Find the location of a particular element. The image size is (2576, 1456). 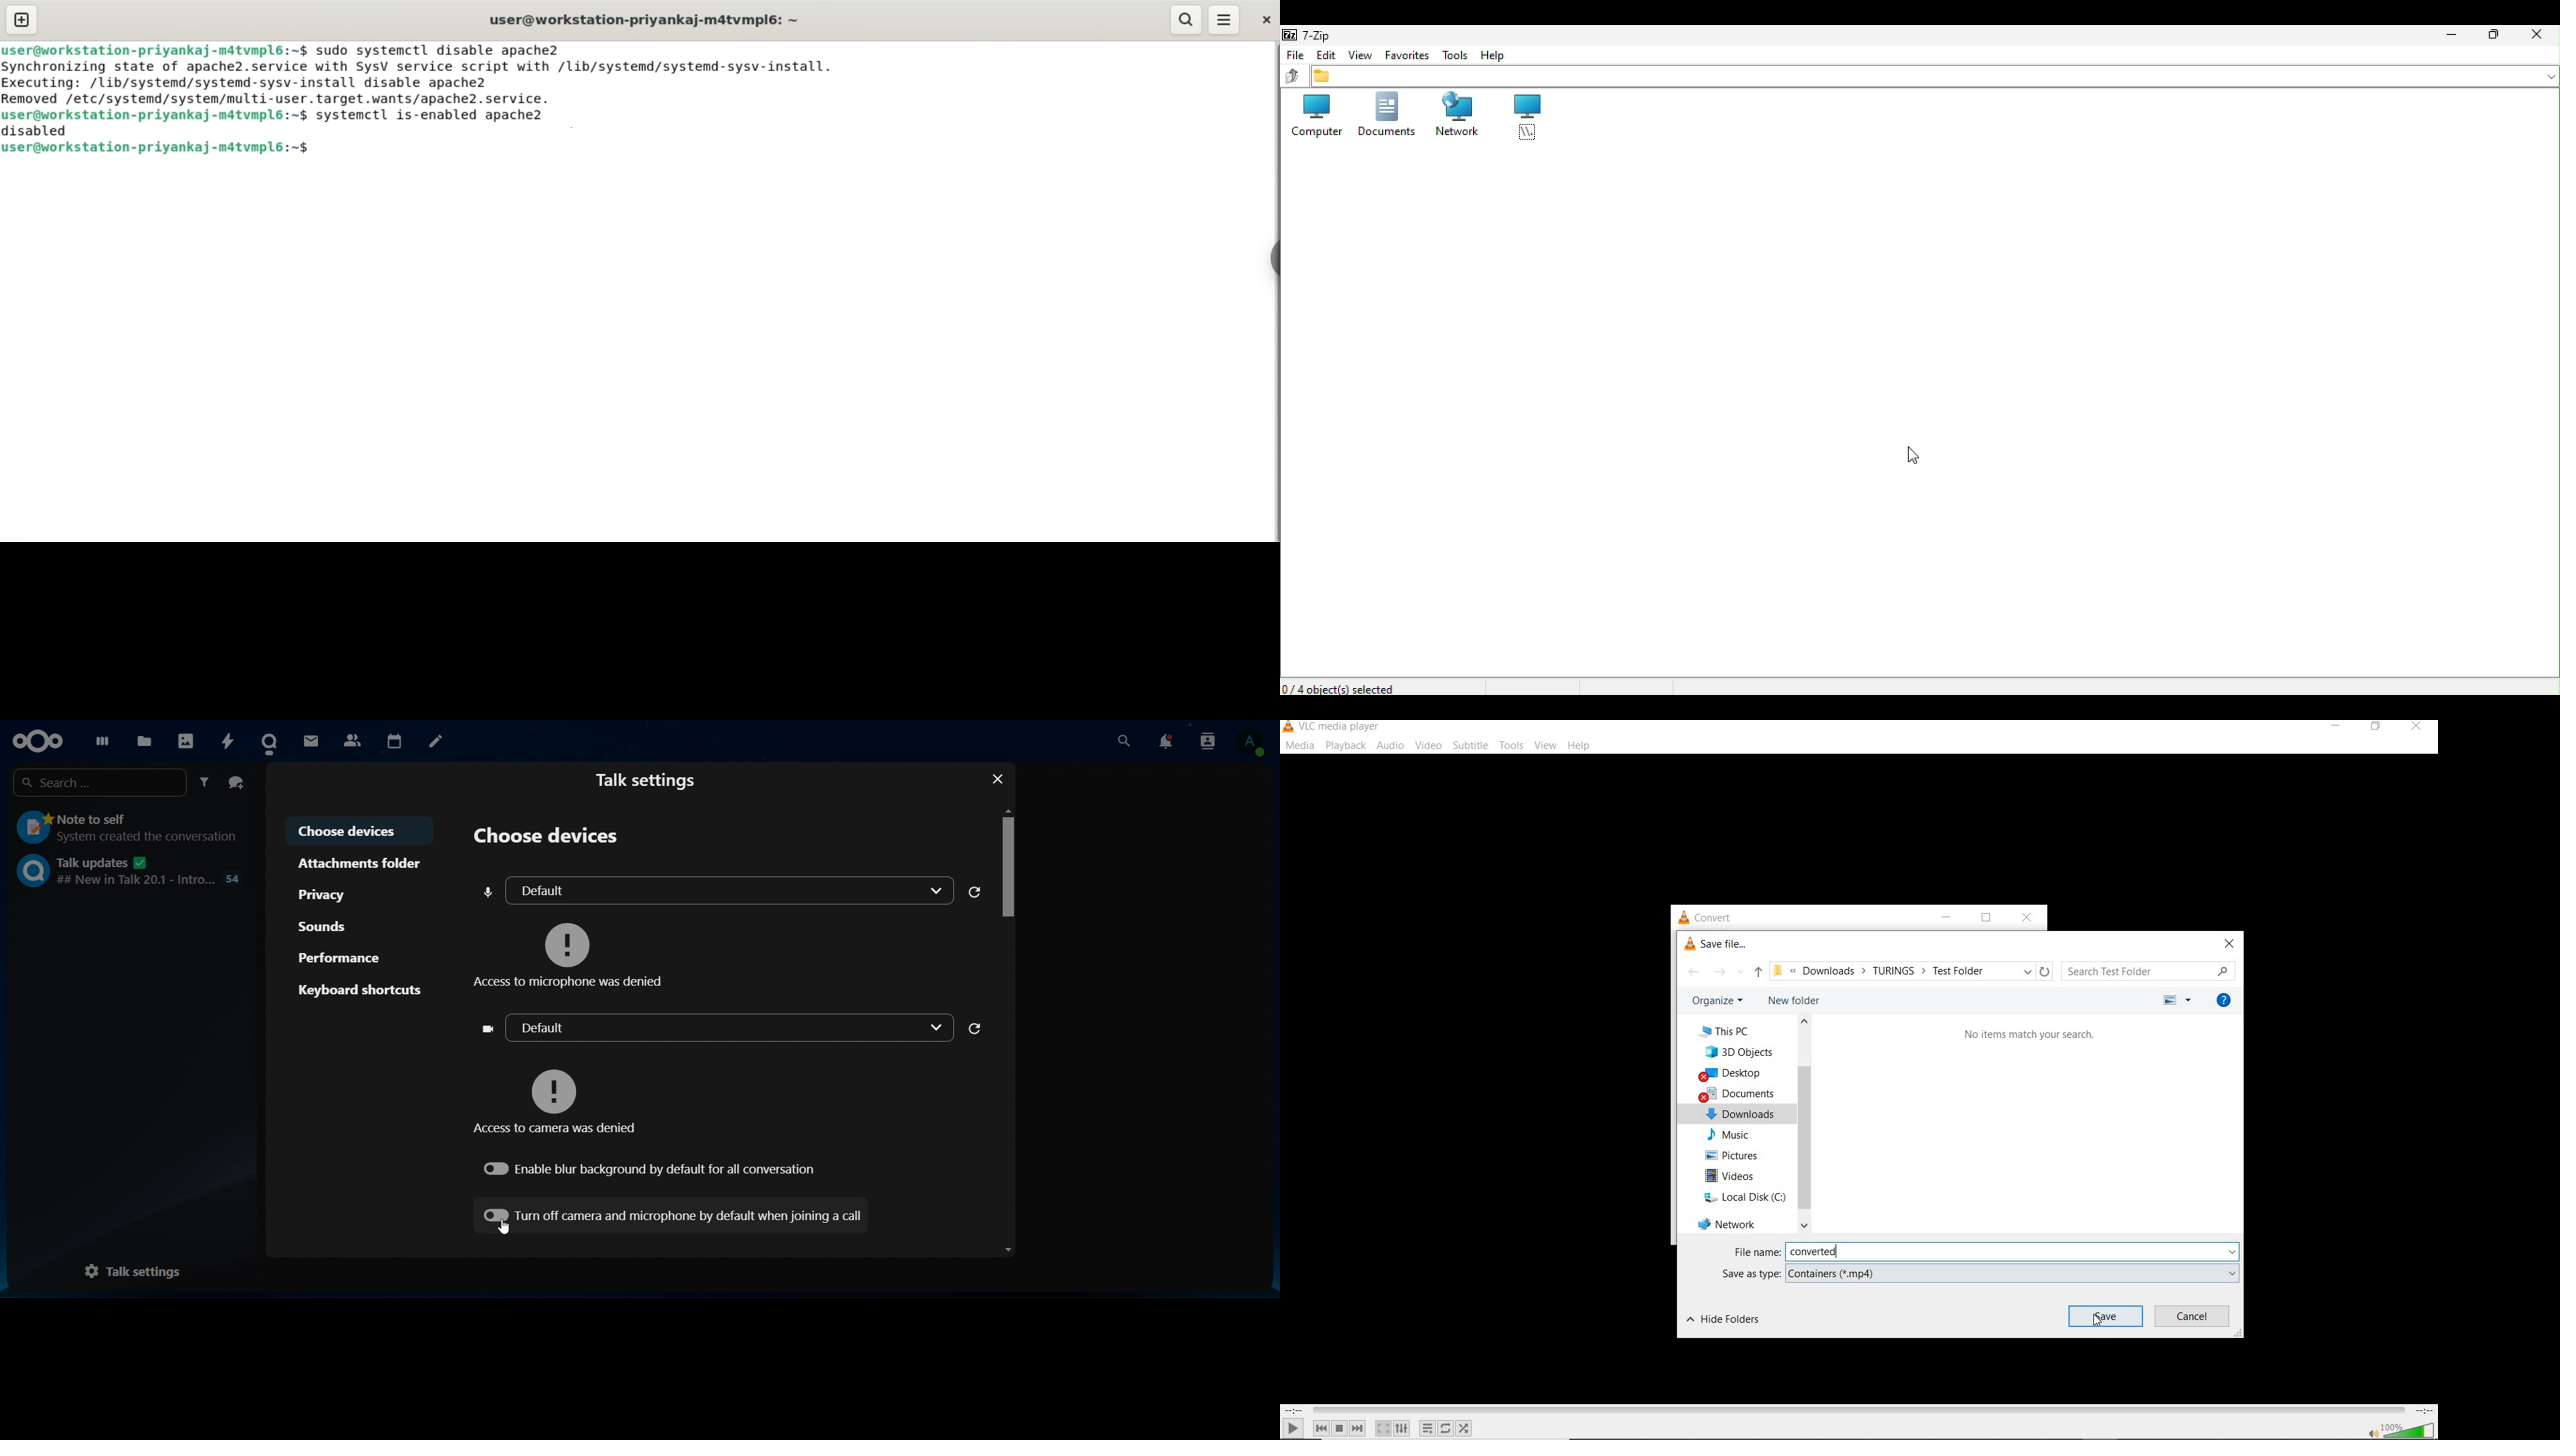

attachments folder is located at coordinates (361, 863).